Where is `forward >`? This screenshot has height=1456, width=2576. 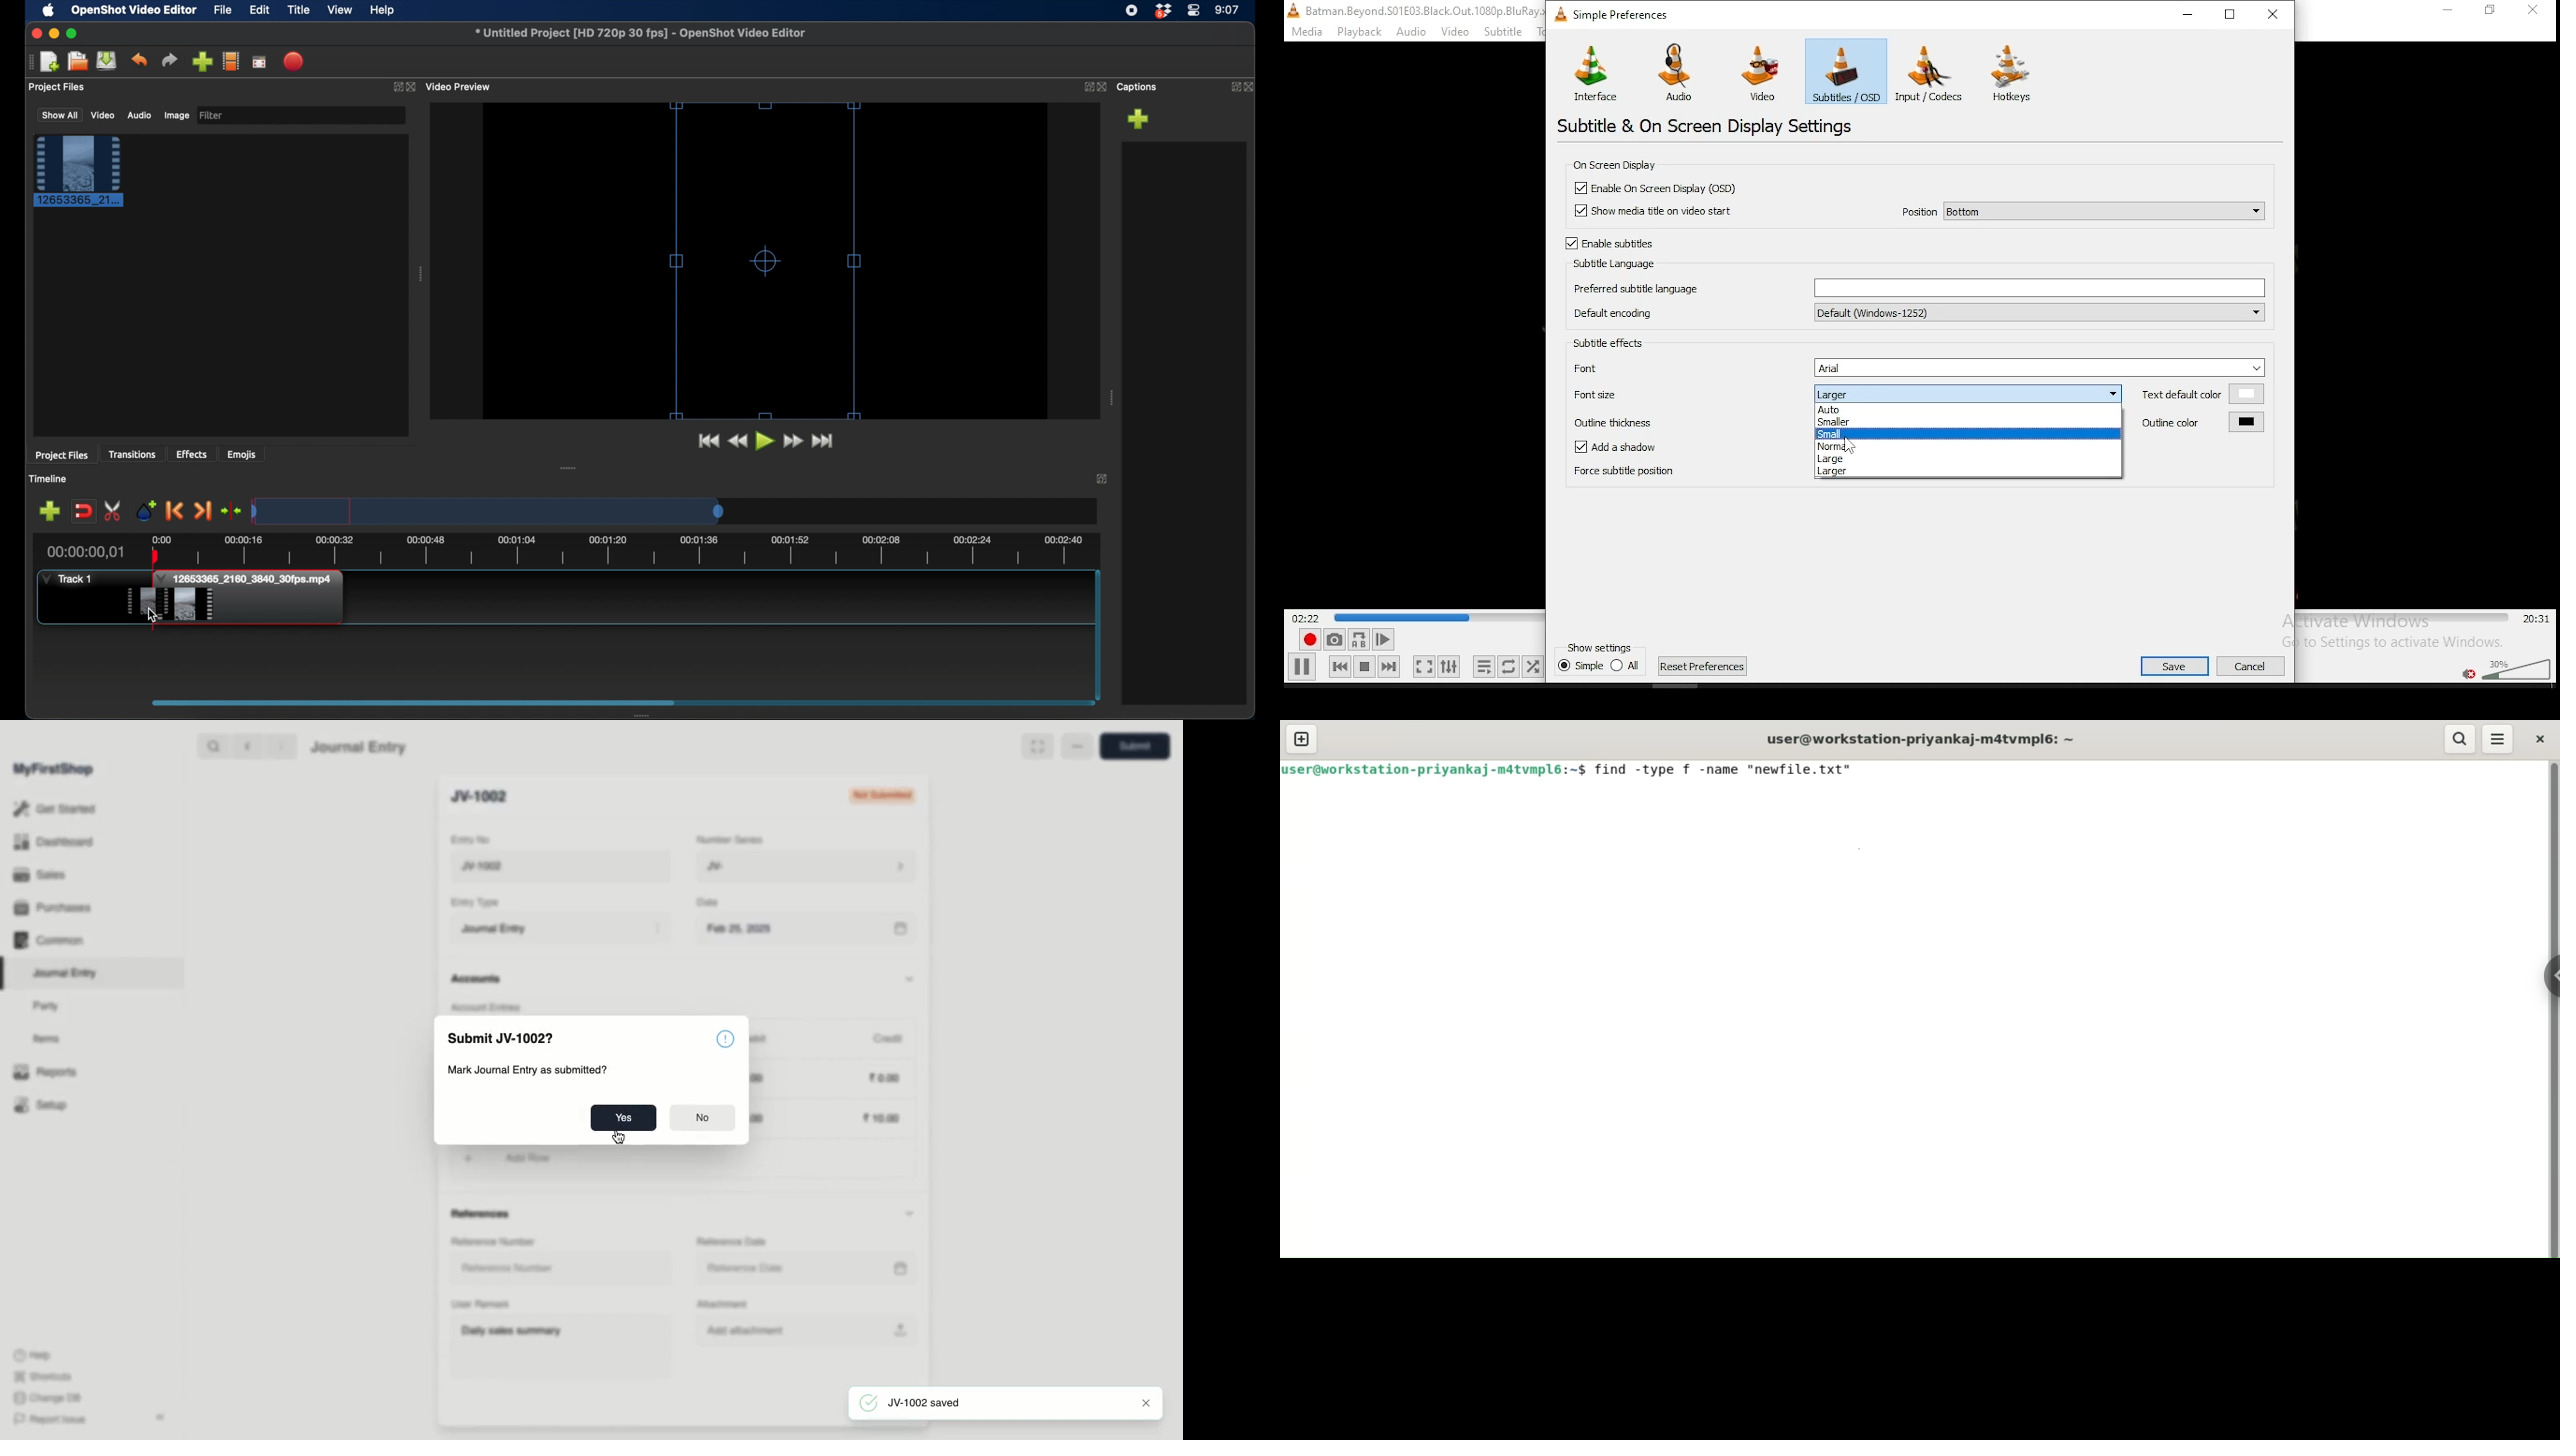
forward > is located at coordinates (277, 745).